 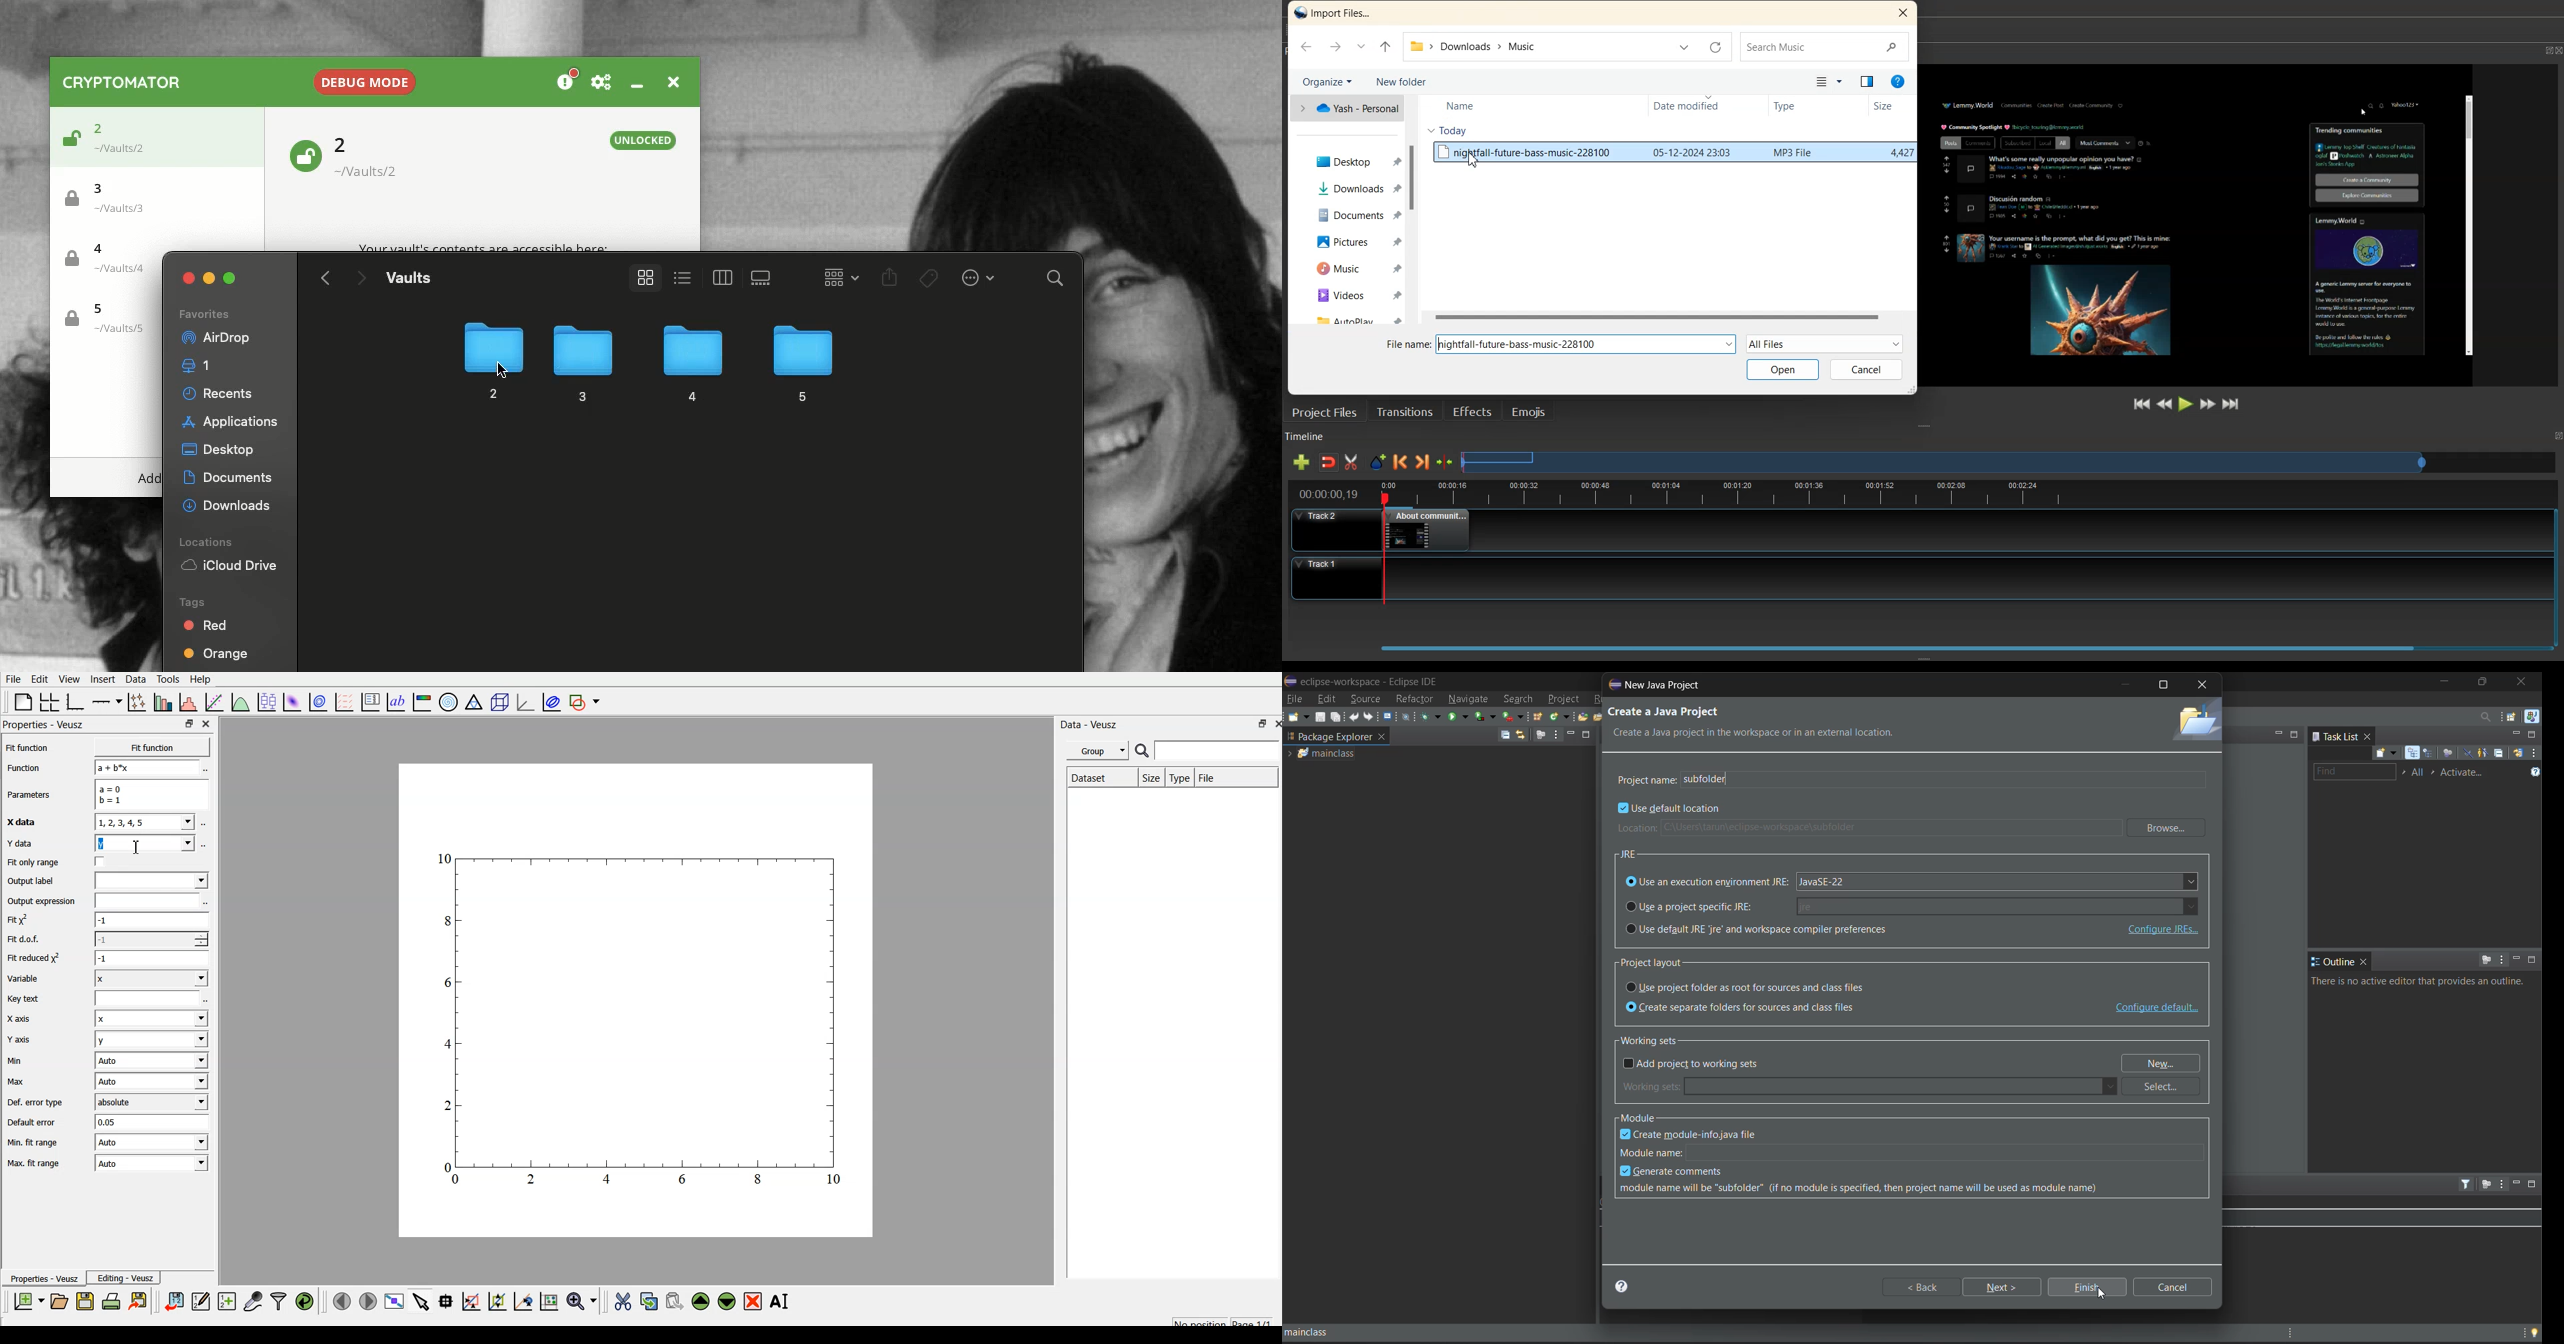 What do you see at coordinates (1868, 81) in the screenshot?
I see `Show the preview option` at bounding box center [1868, 81].